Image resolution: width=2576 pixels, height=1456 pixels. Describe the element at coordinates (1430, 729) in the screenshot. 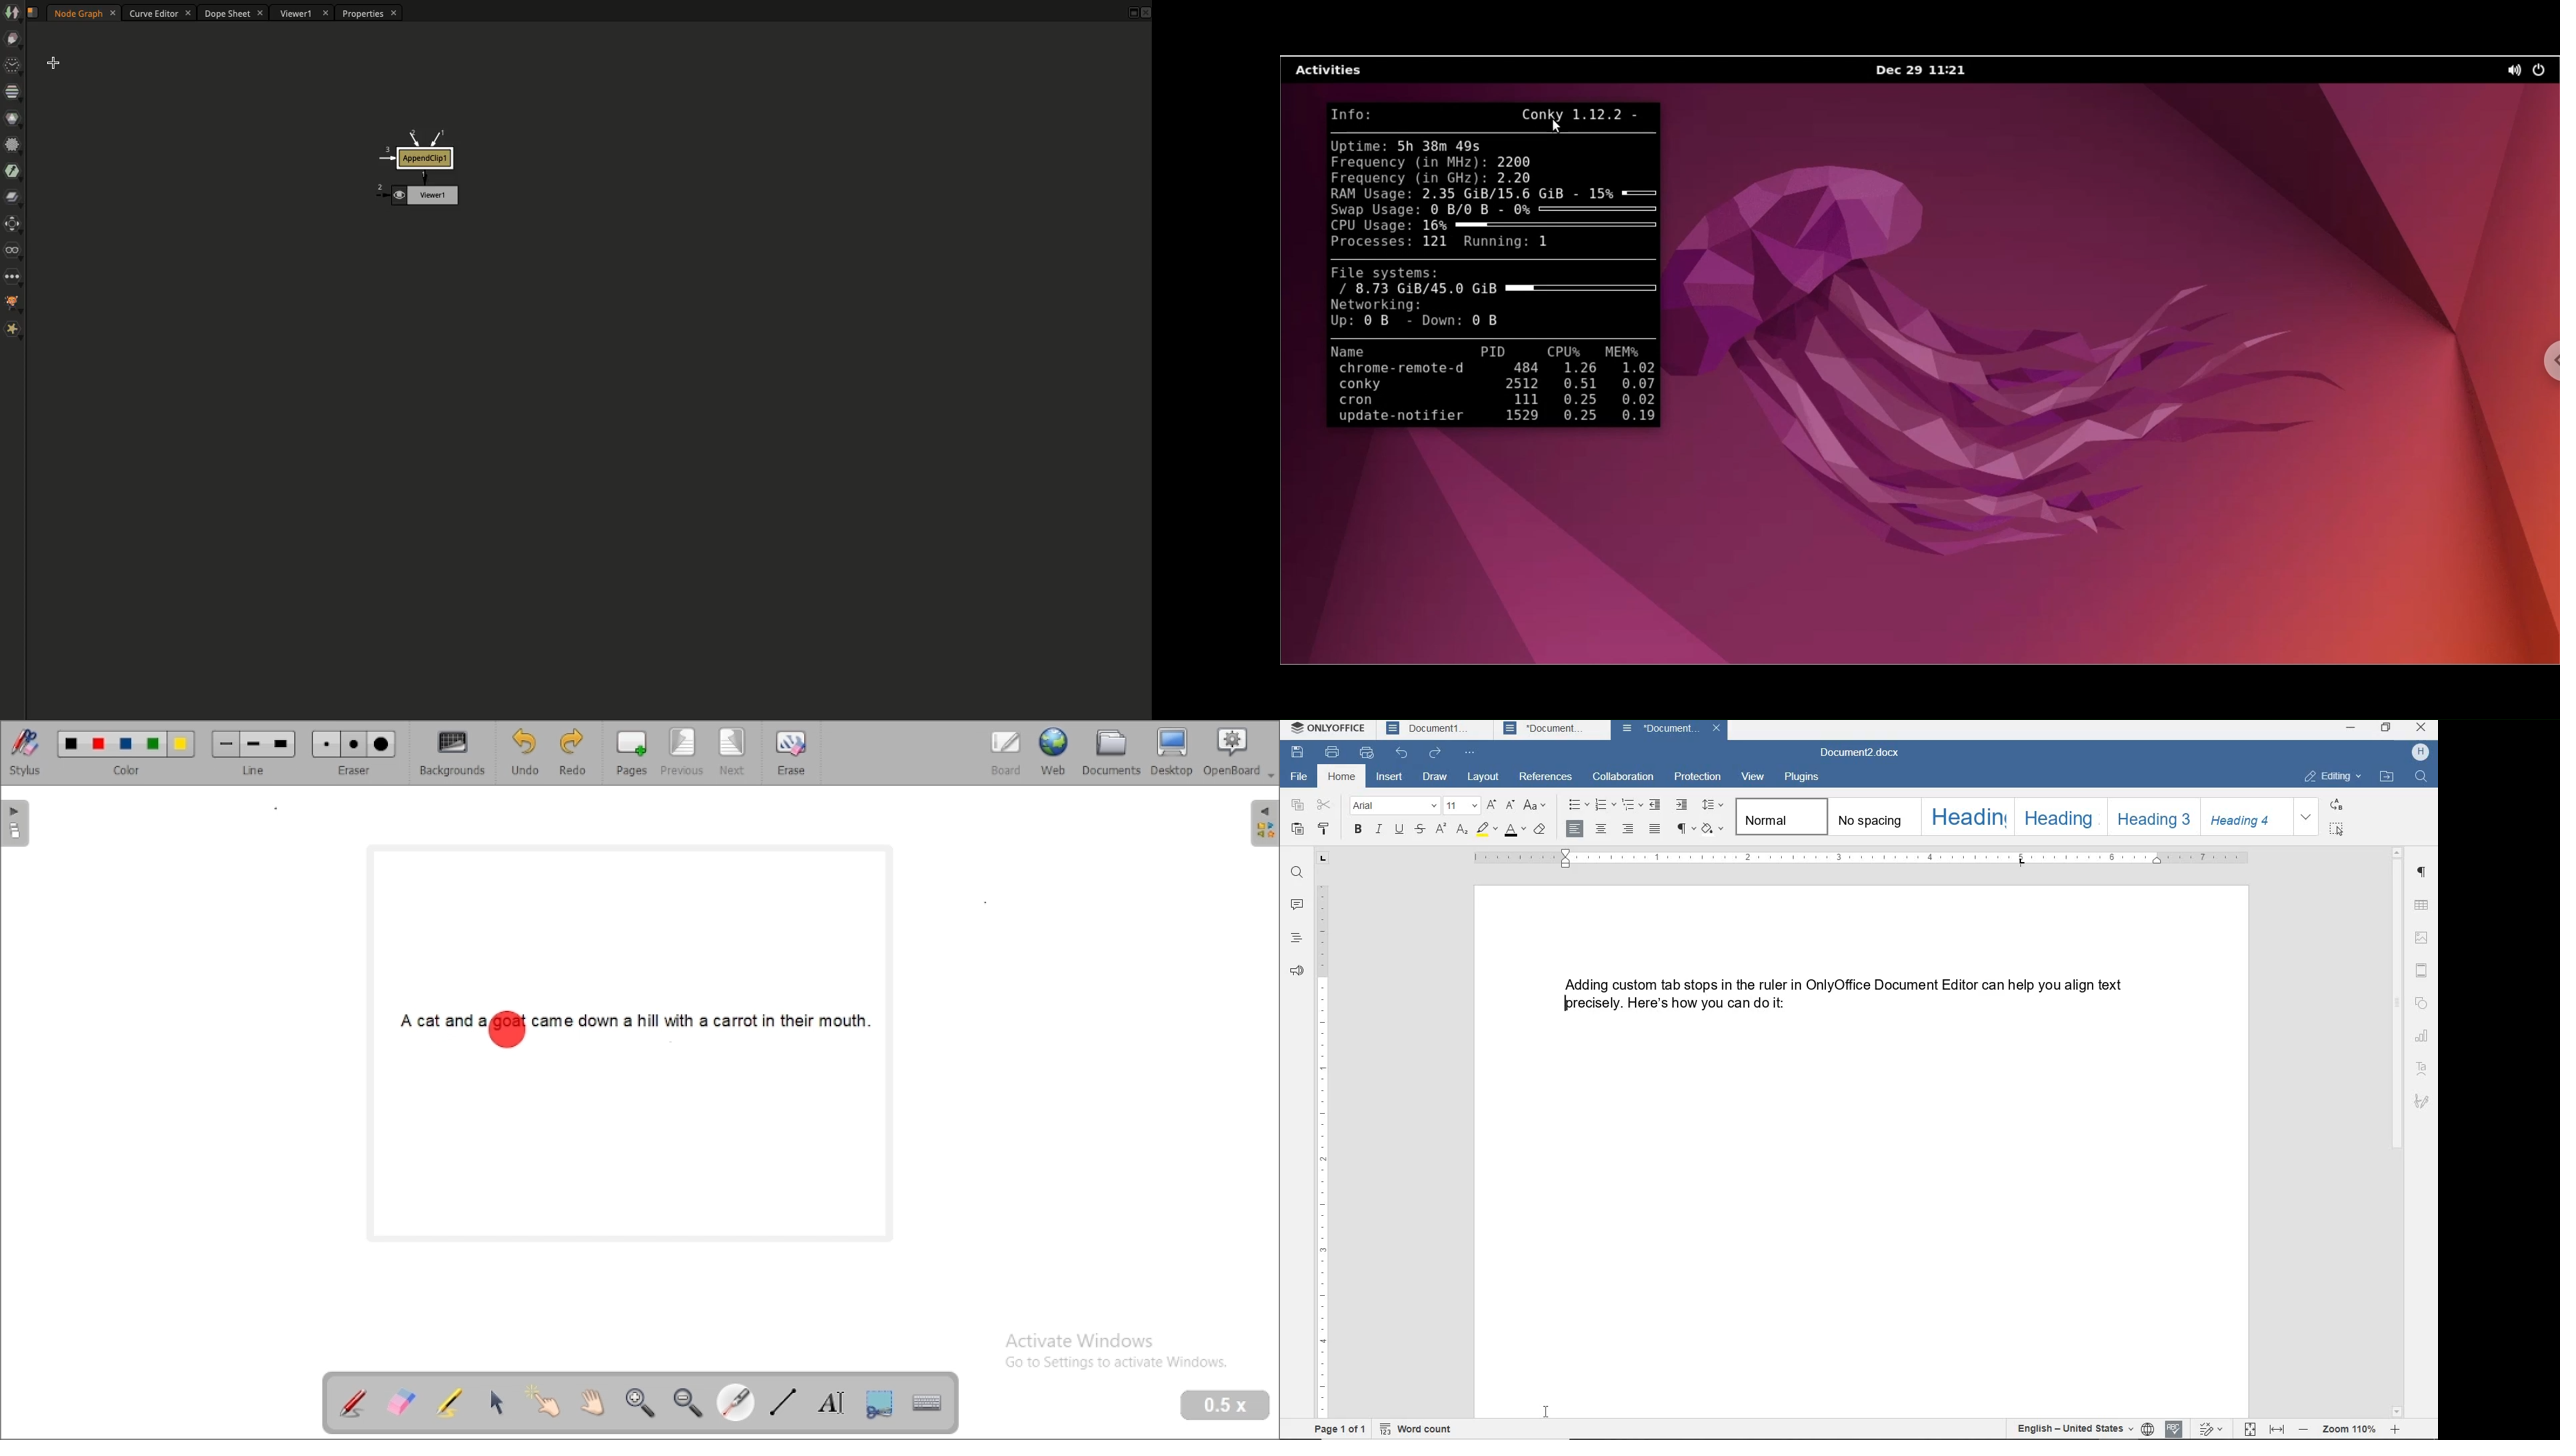

I see `Document1 tab` at that location.